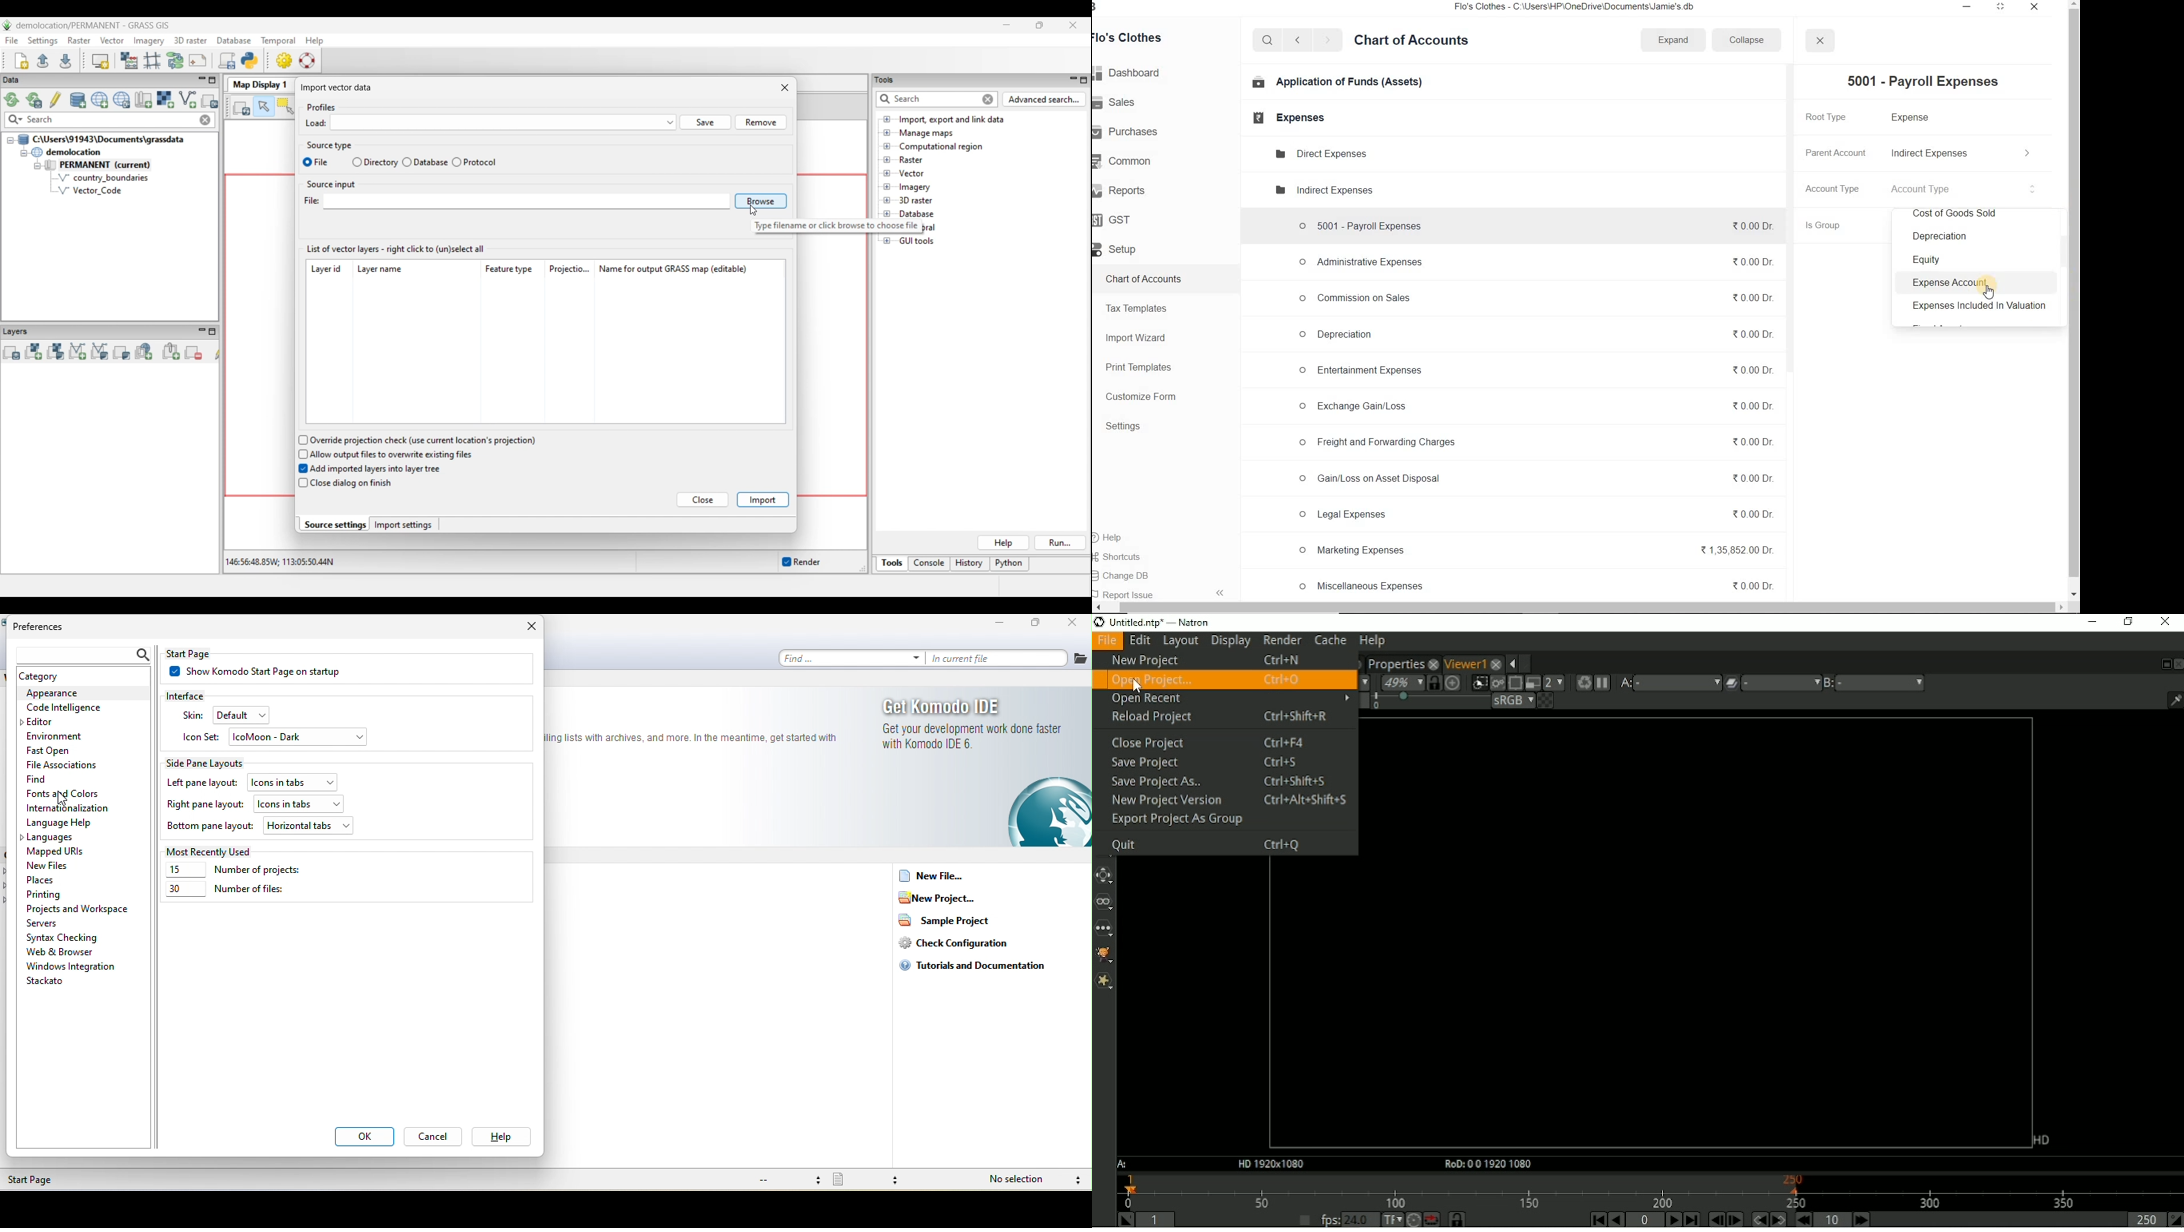 The width and height of the screenshot is (2184, 1232). What do you see at coordinates (1138, 338) in the screenshot?
I see `Import Wizard` at bounding box center [1138, 338].